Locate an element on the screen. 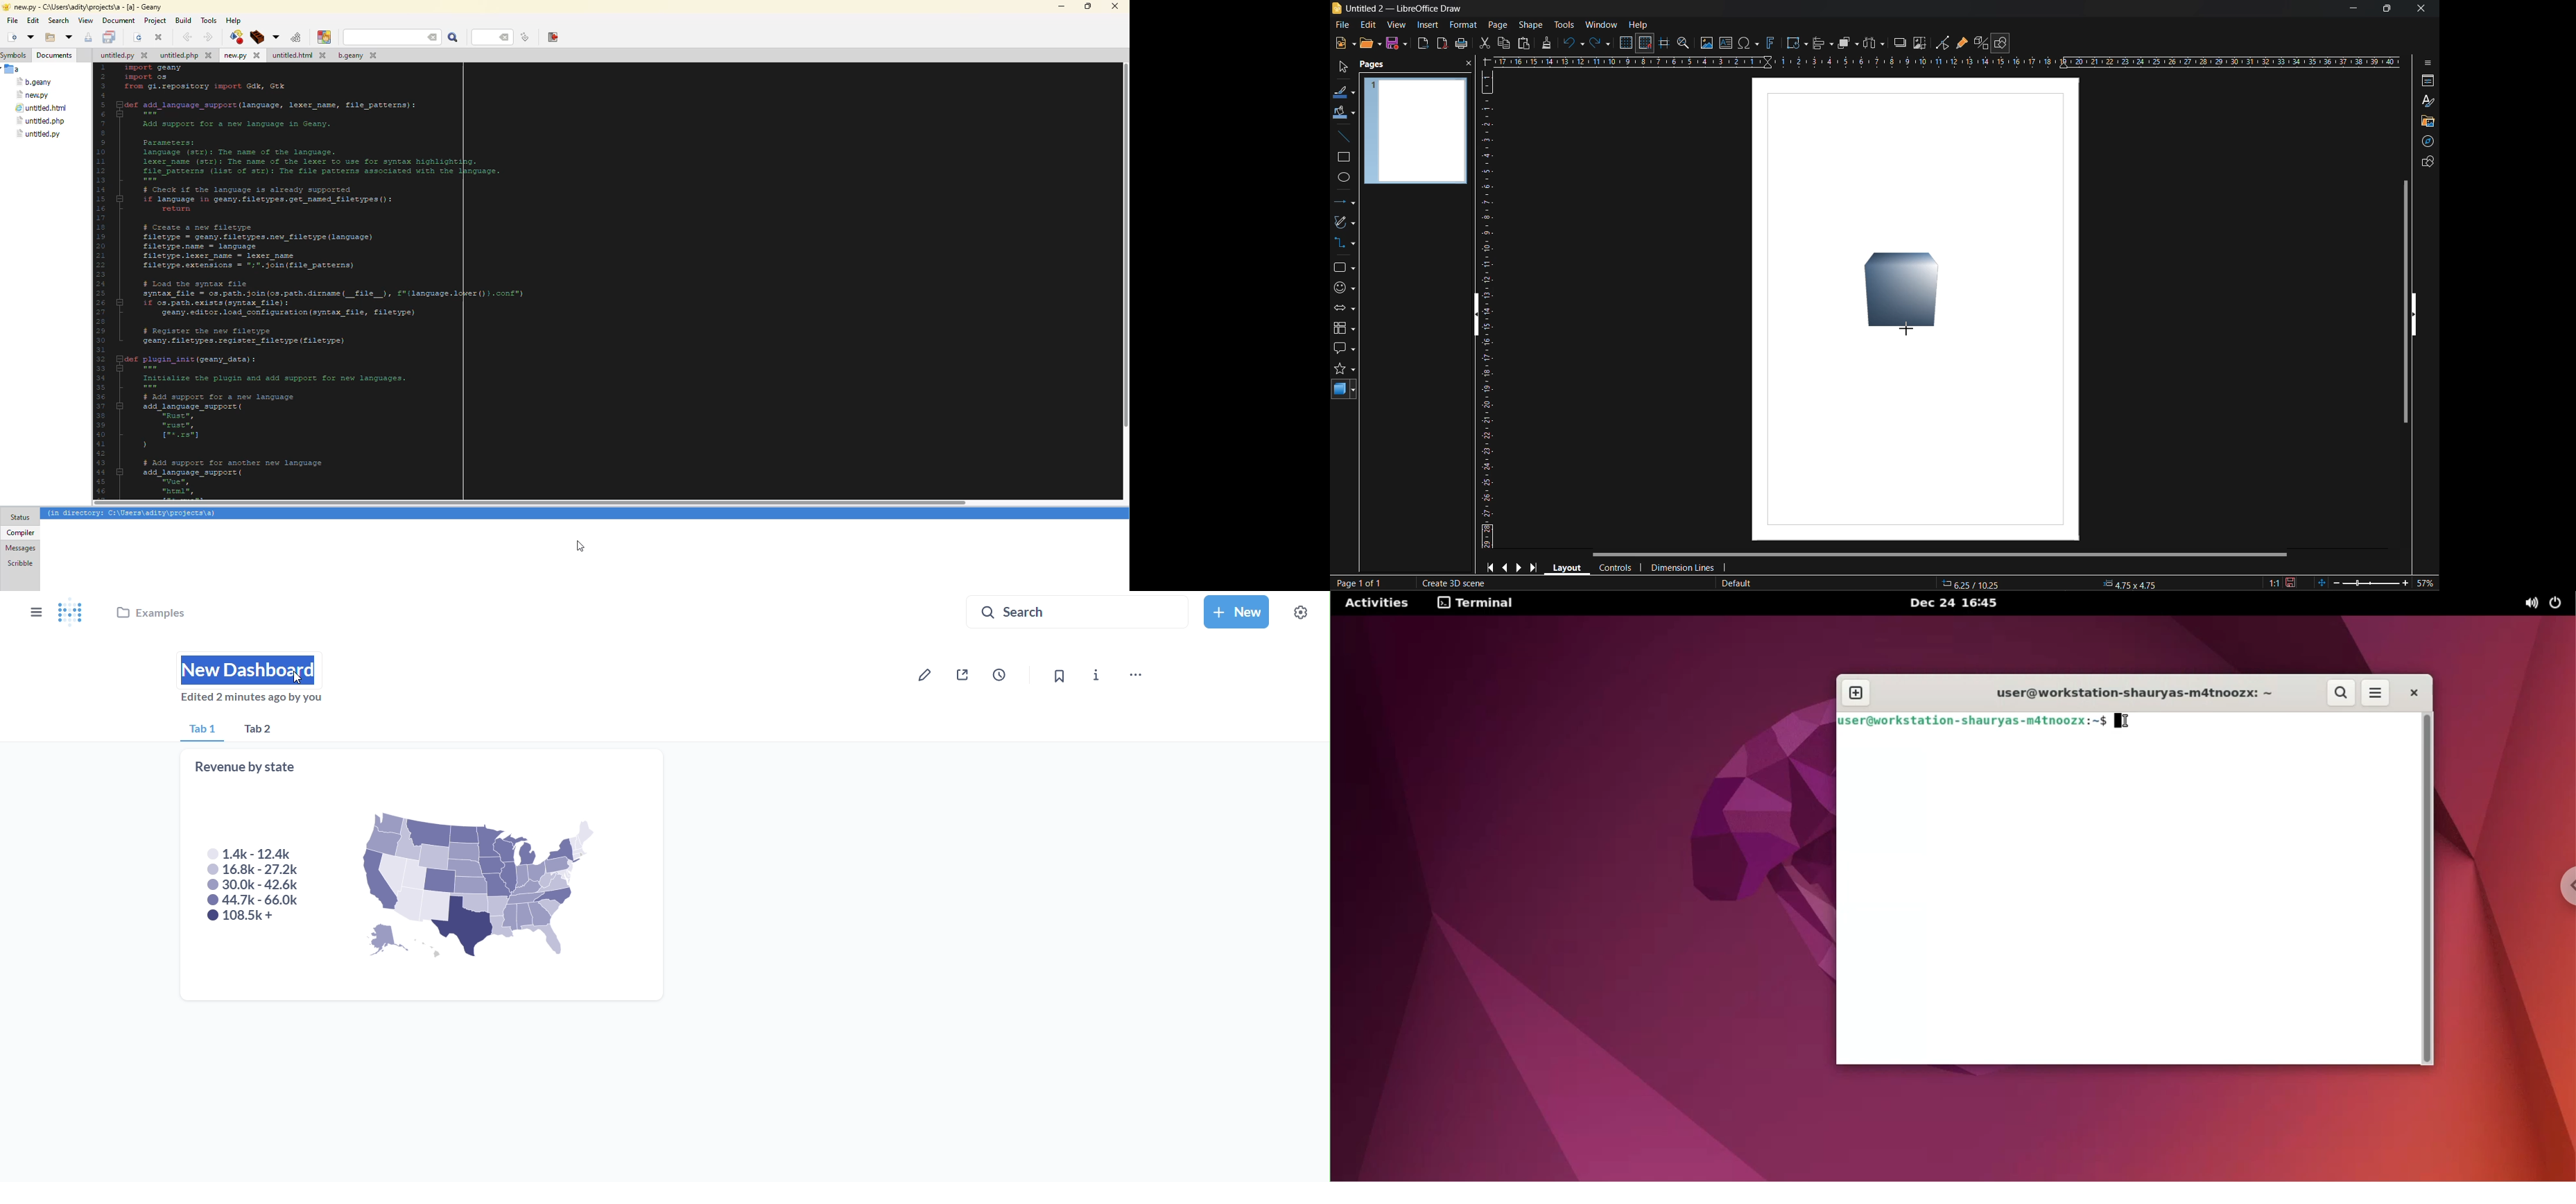 The height and width of the screenshot is (1204, 2576). distribute is located at coordinates (1875, 42).